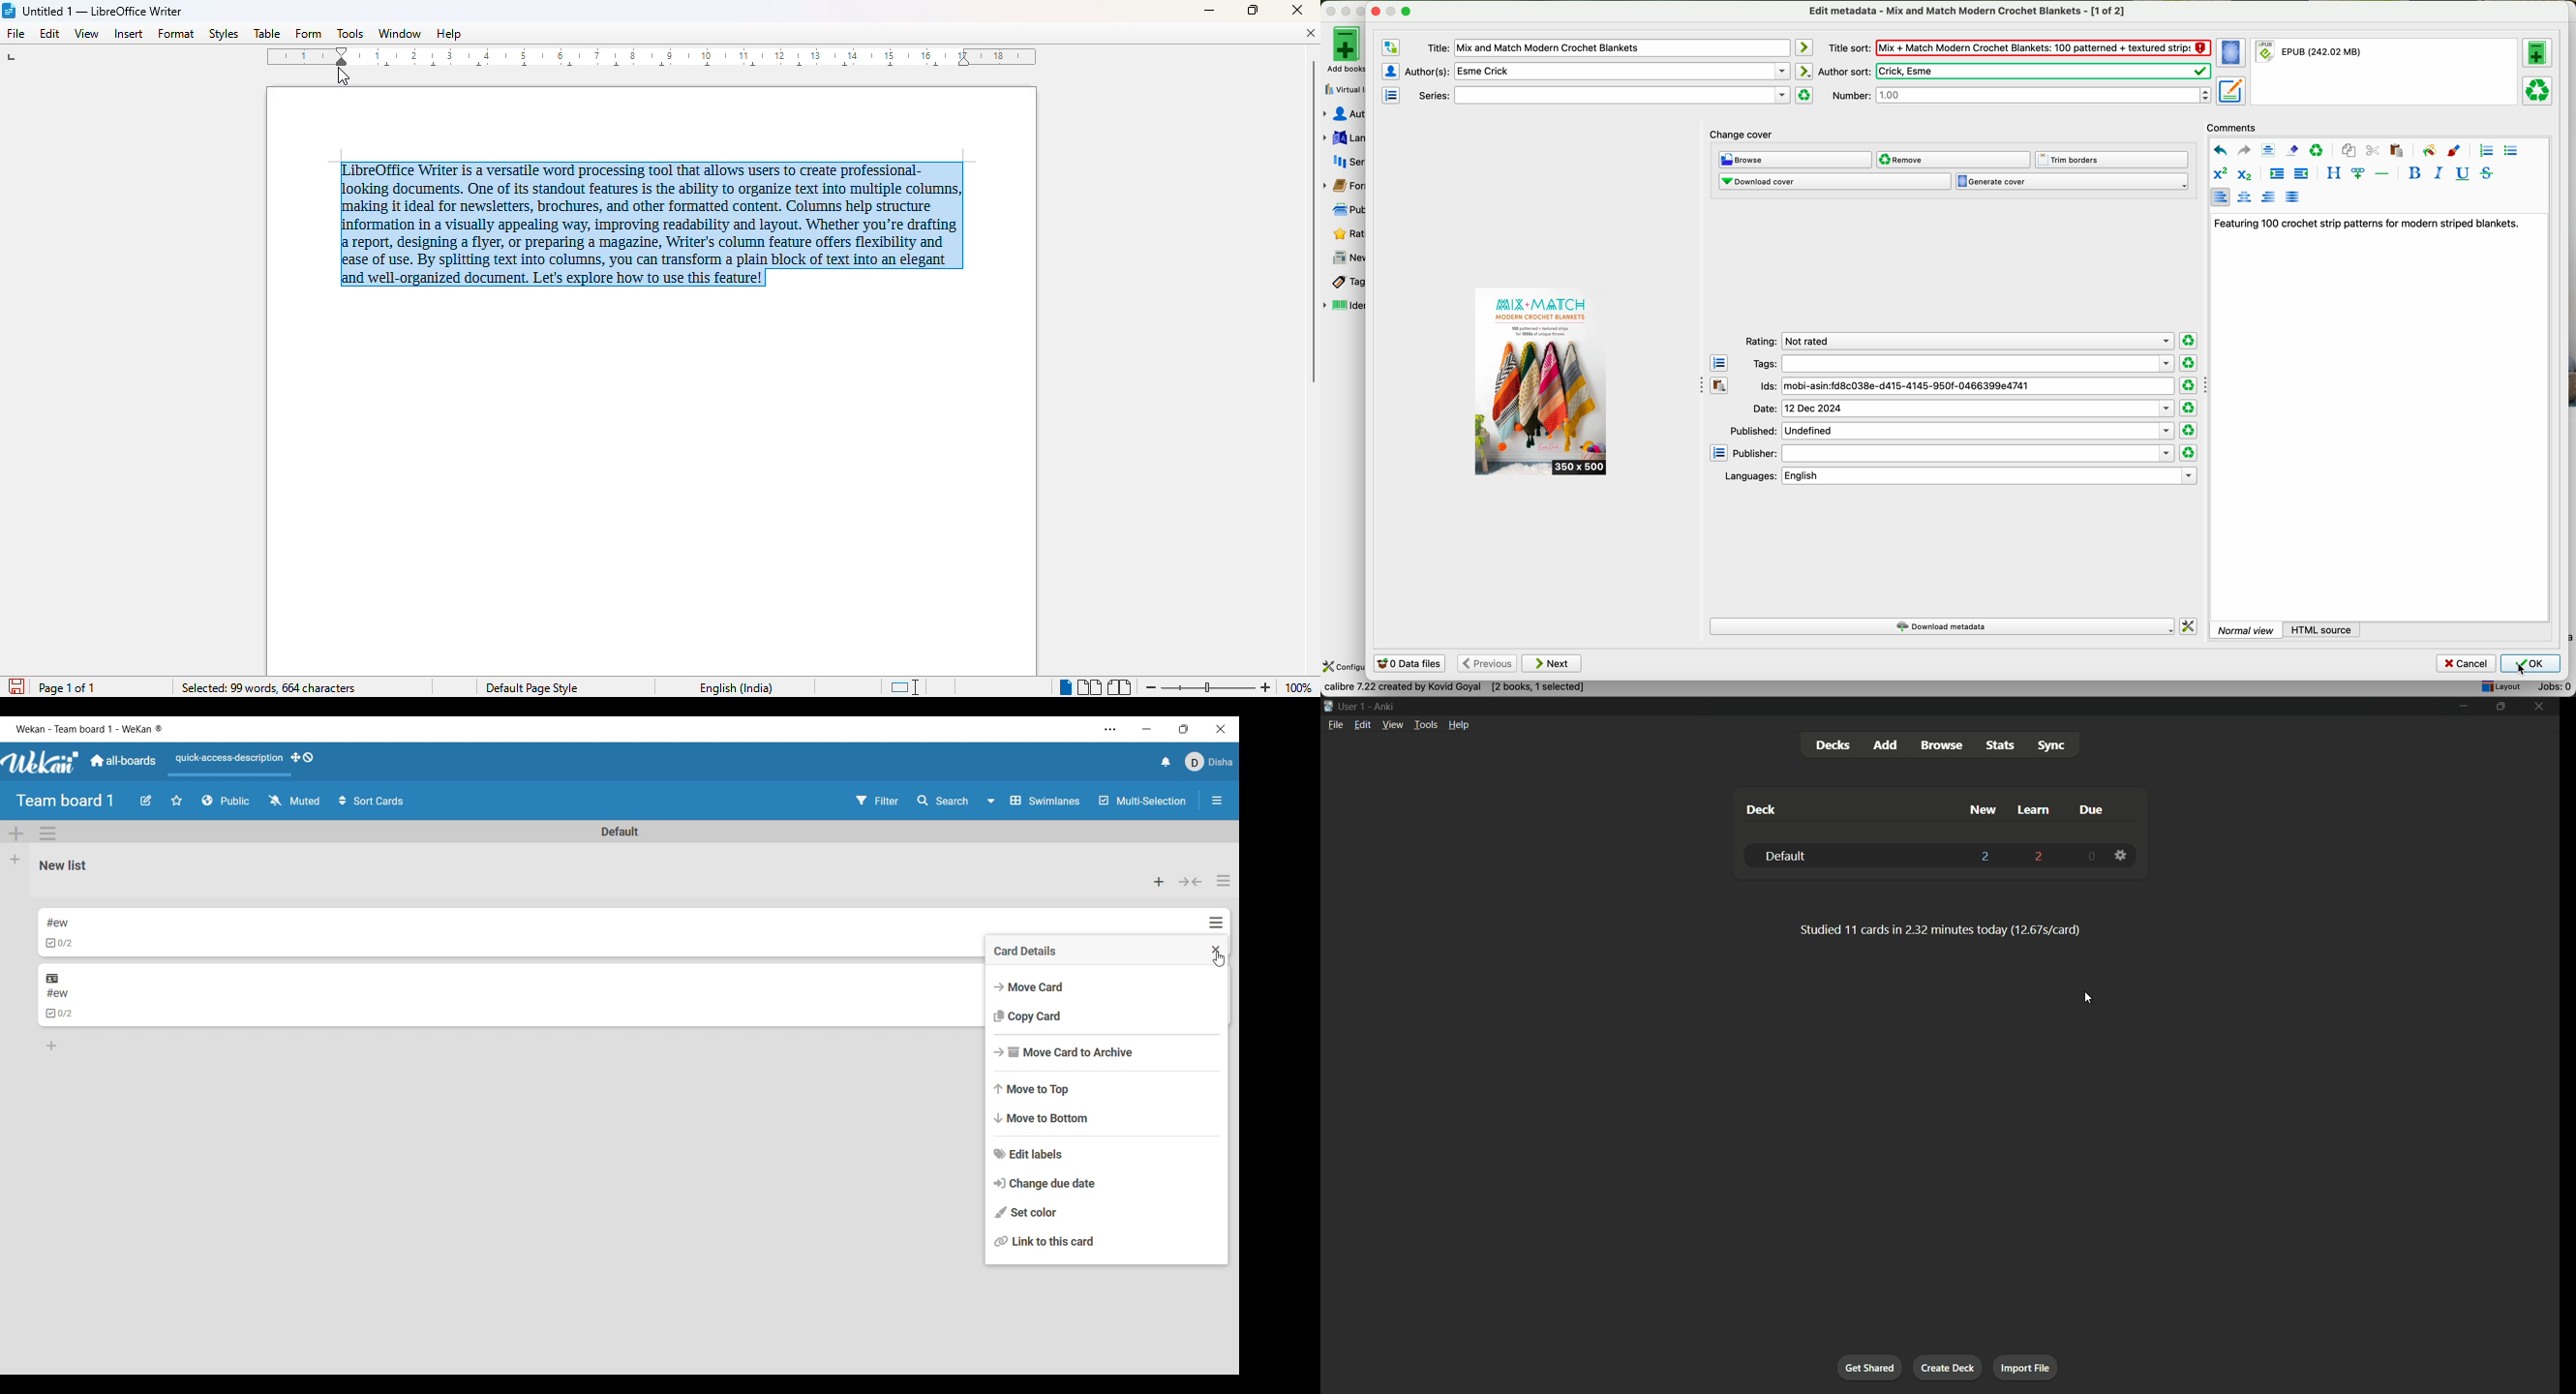  What do you see at coordinates (2543, 707) in the screenshot?
I see `close app` at bounding box center [2543, 707].